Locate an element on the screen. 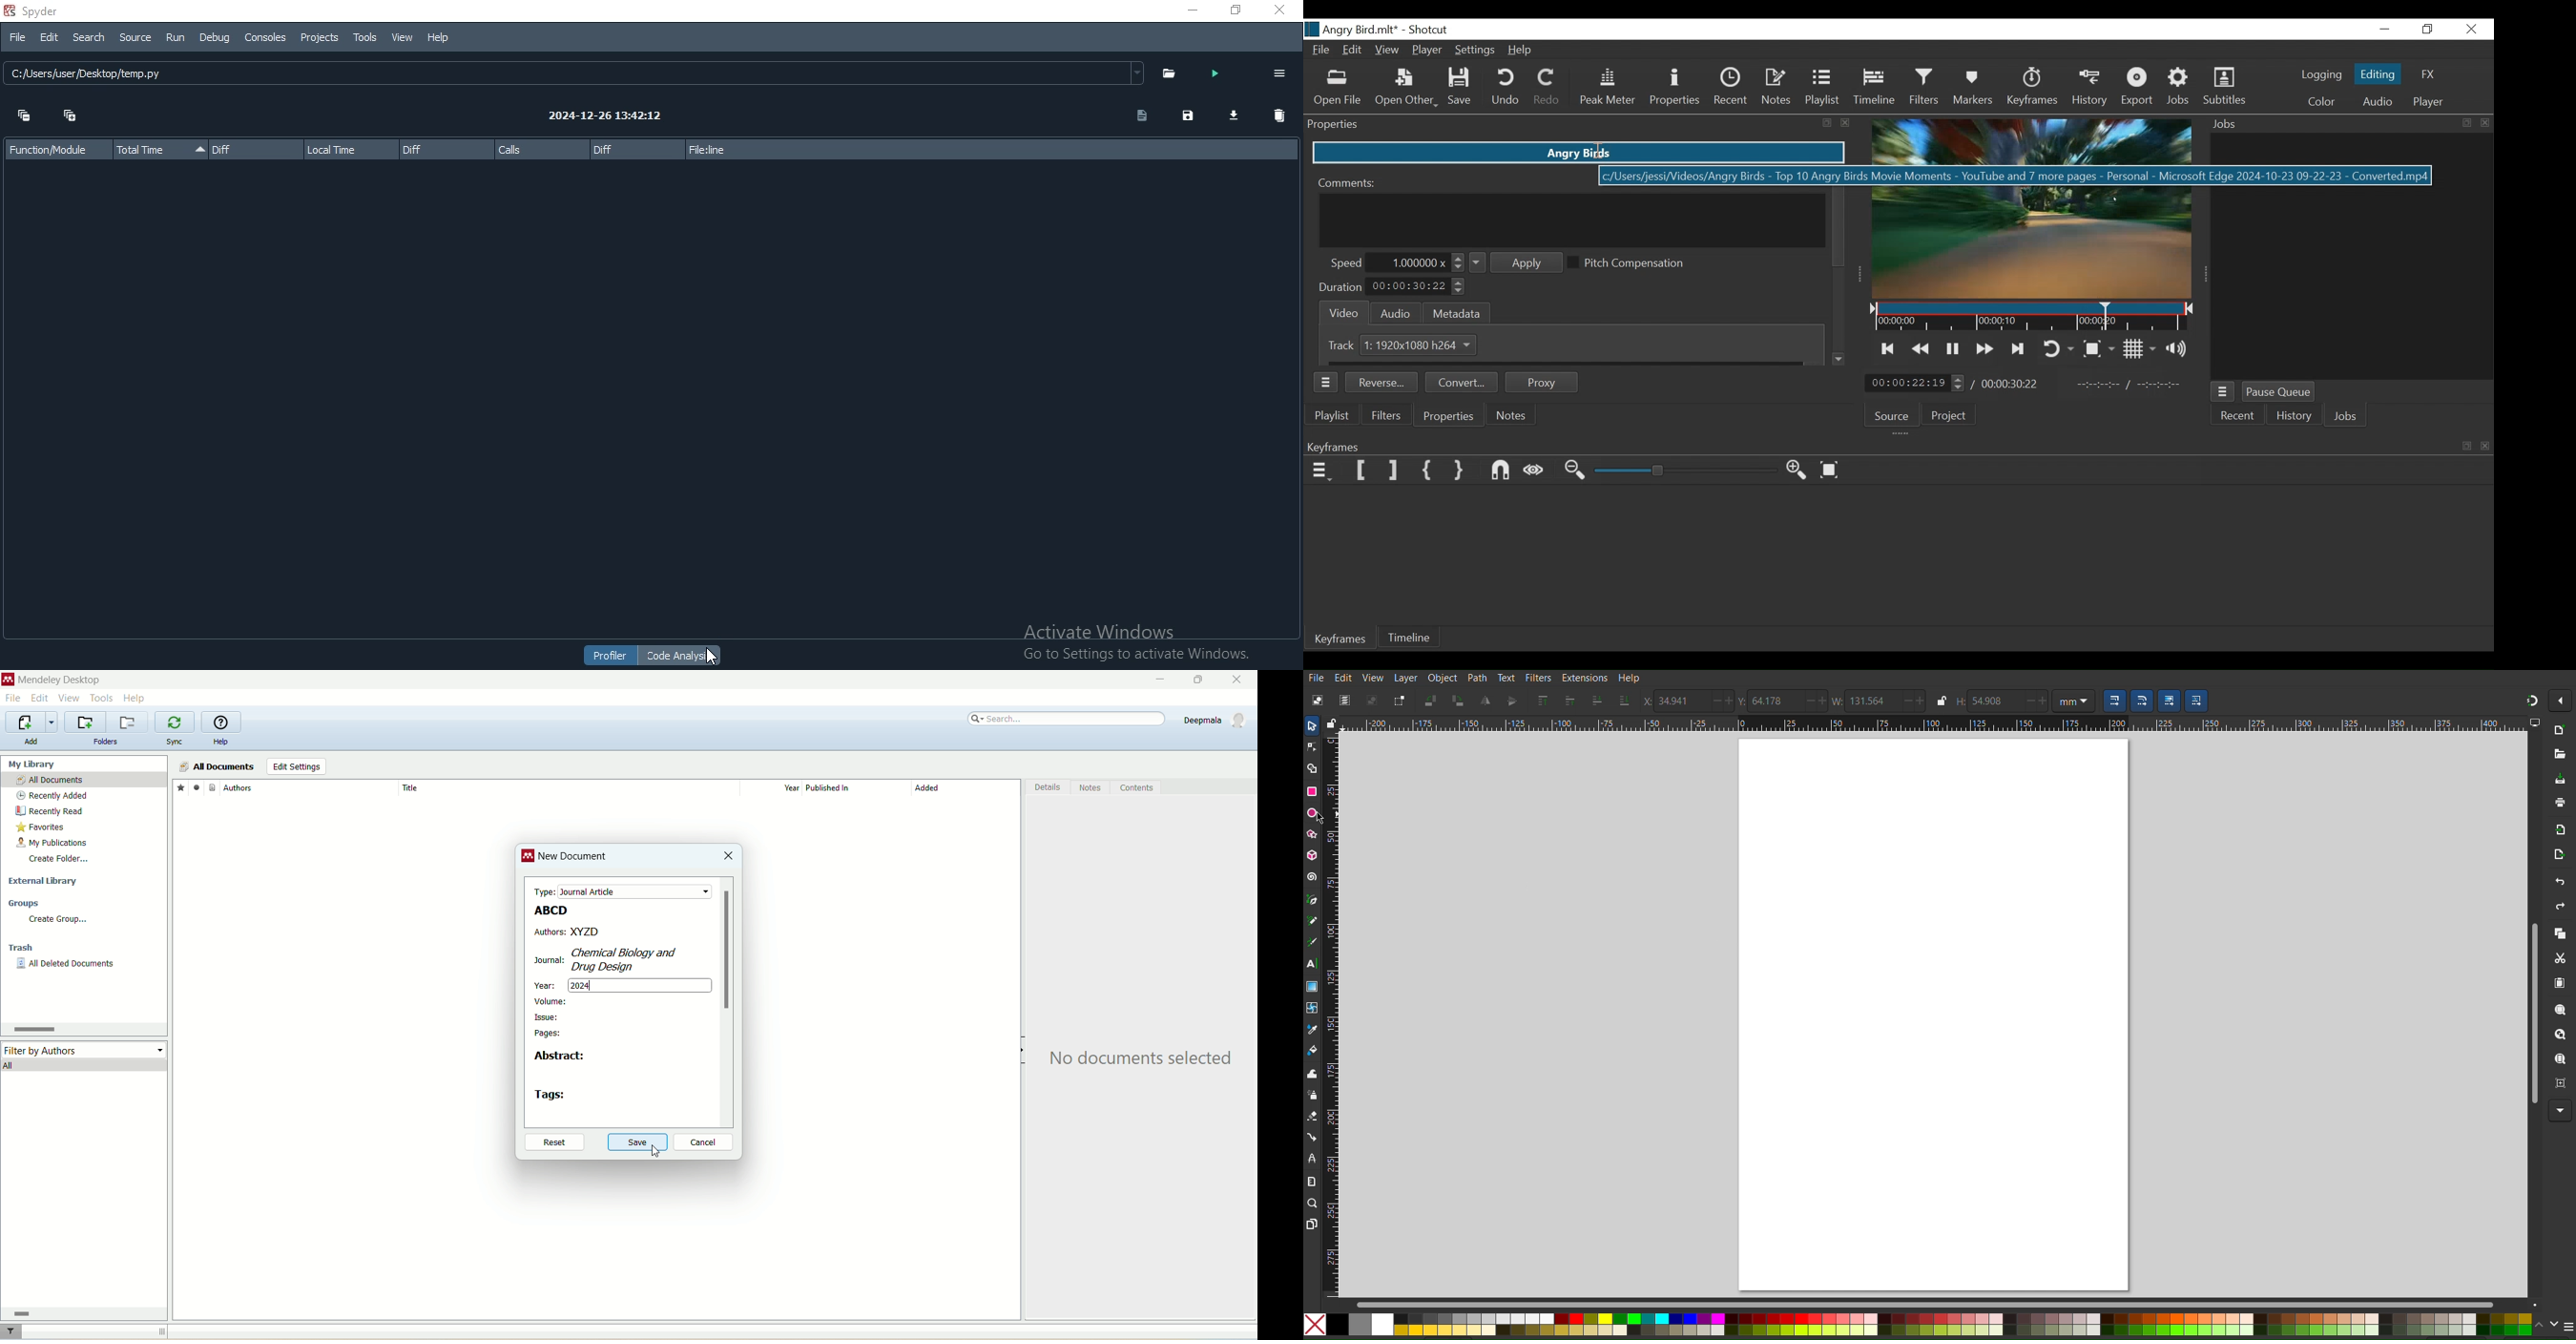 Image resolution: width=2576 pixels, height=1344 pixels. favorites is located at coordinates (180, 787).